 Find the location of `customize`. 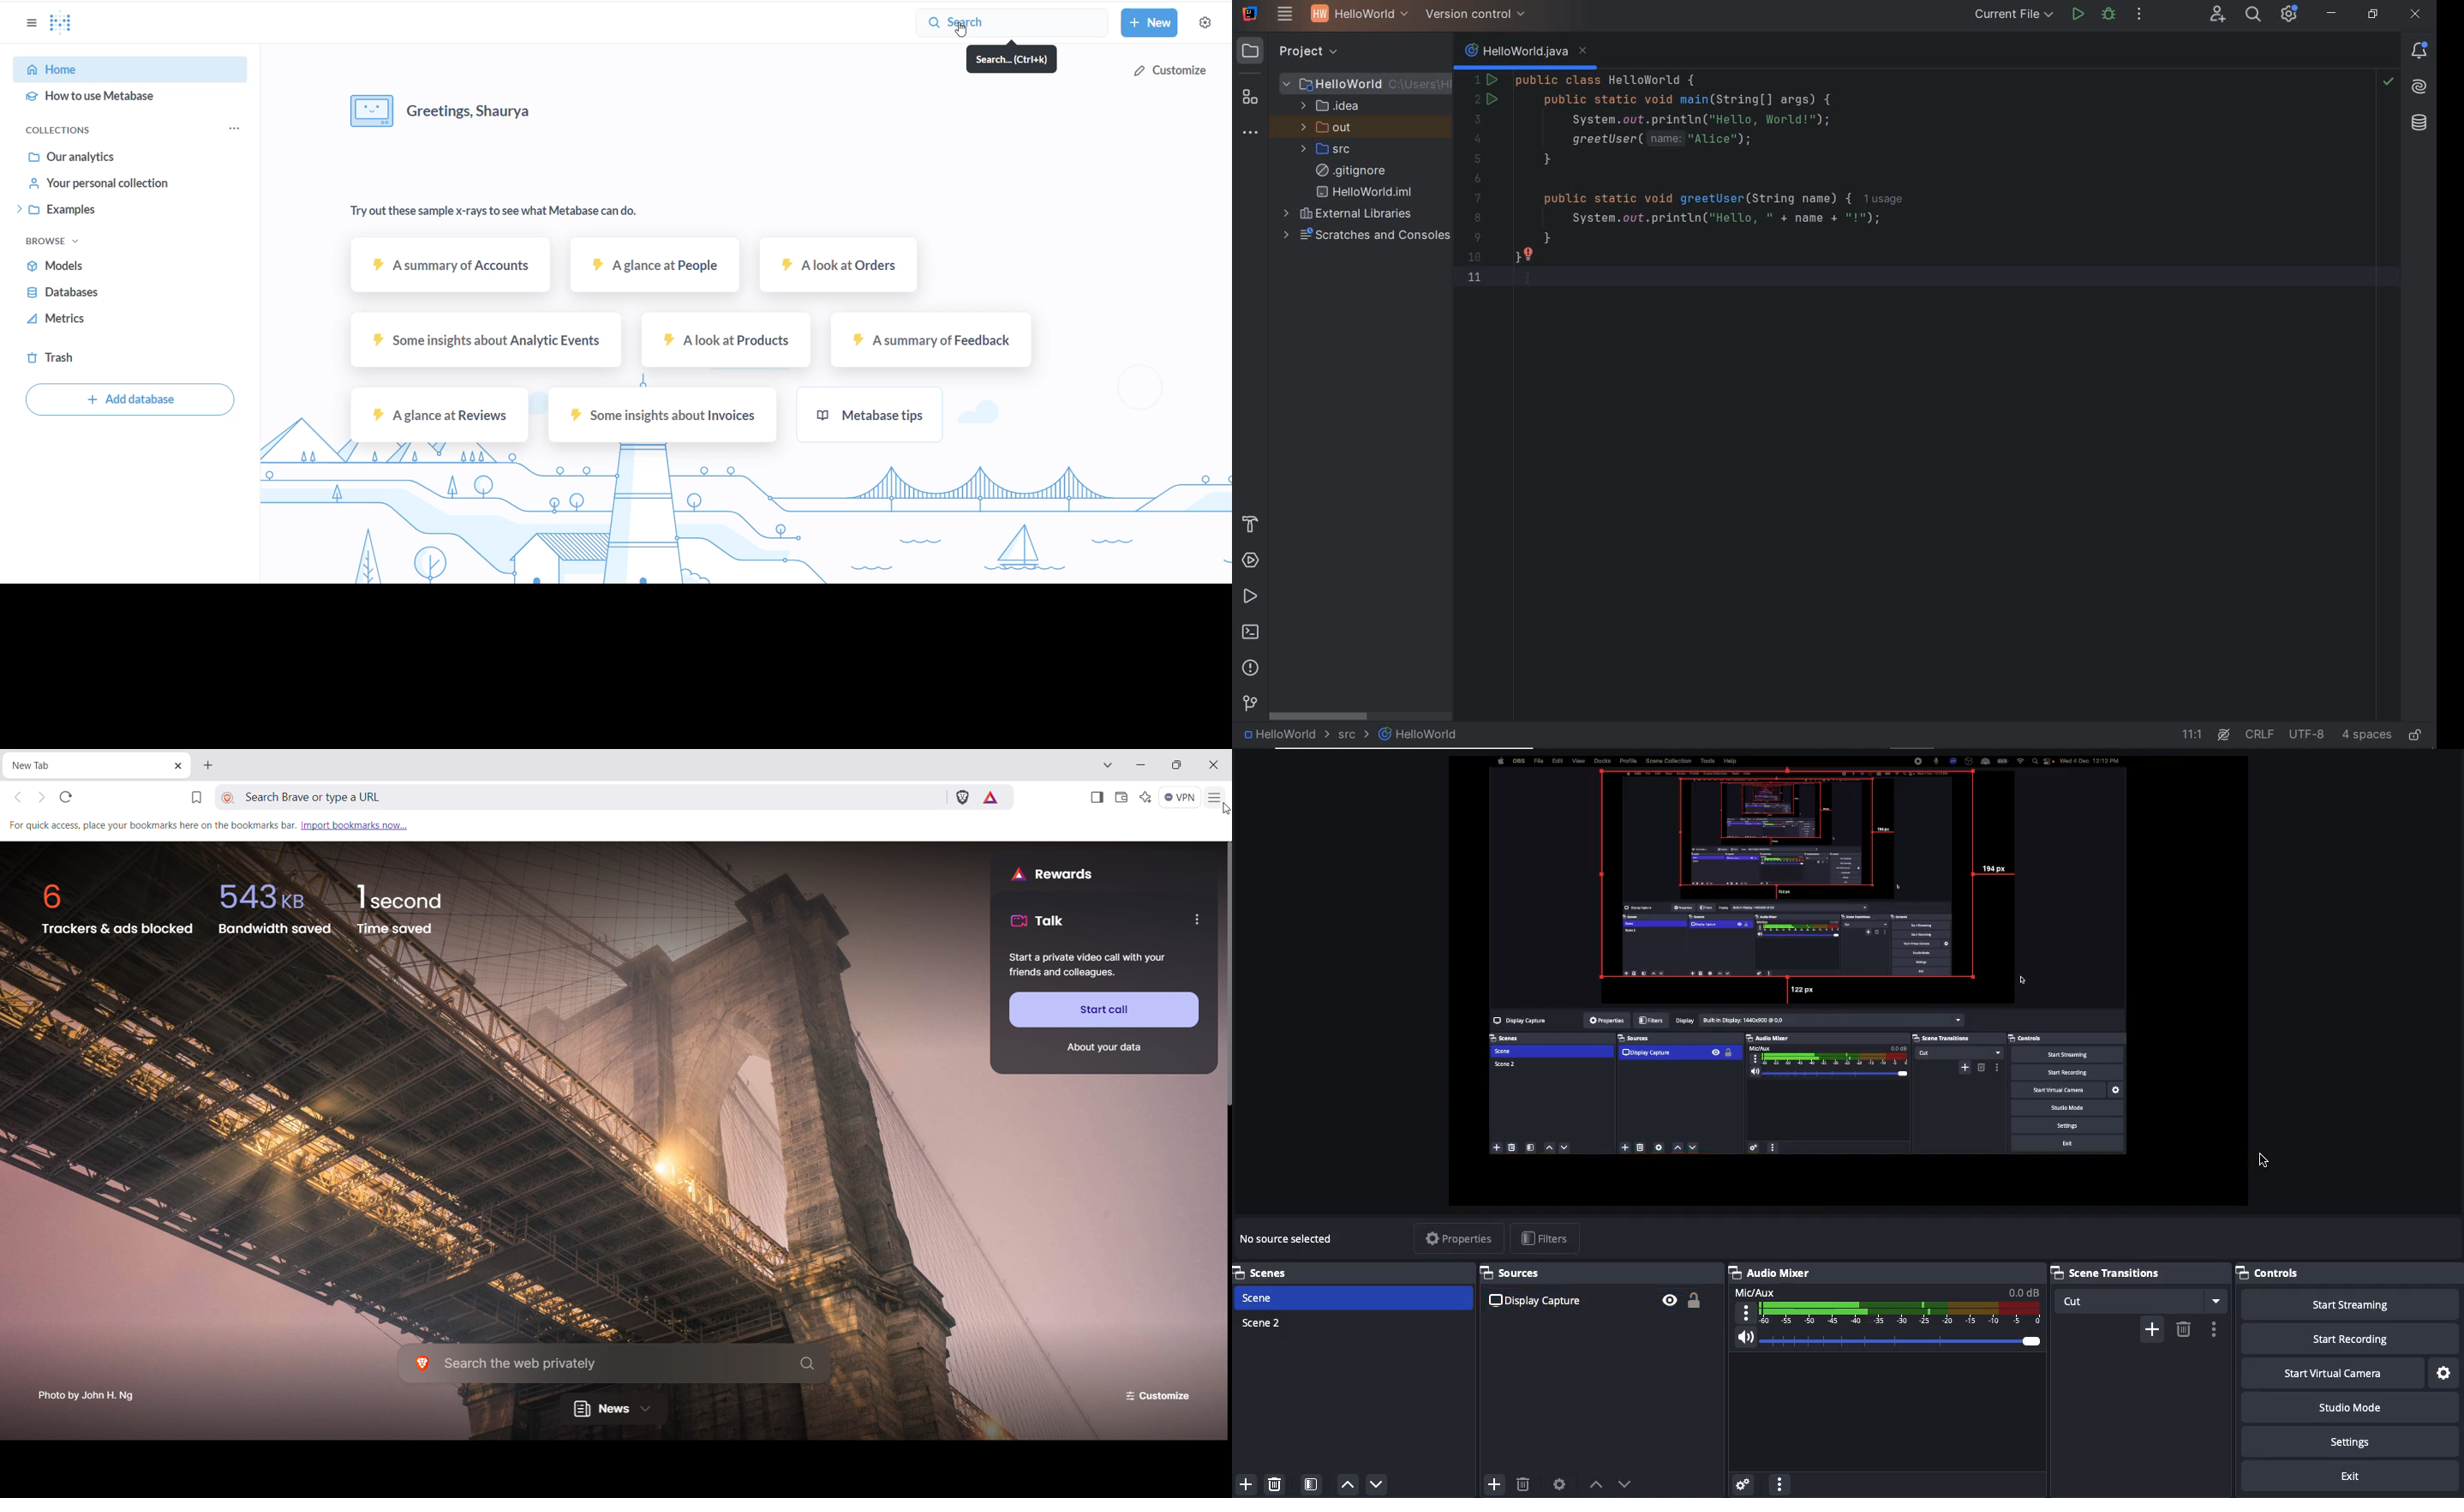

customize is located at coordinates (1158, 1395).